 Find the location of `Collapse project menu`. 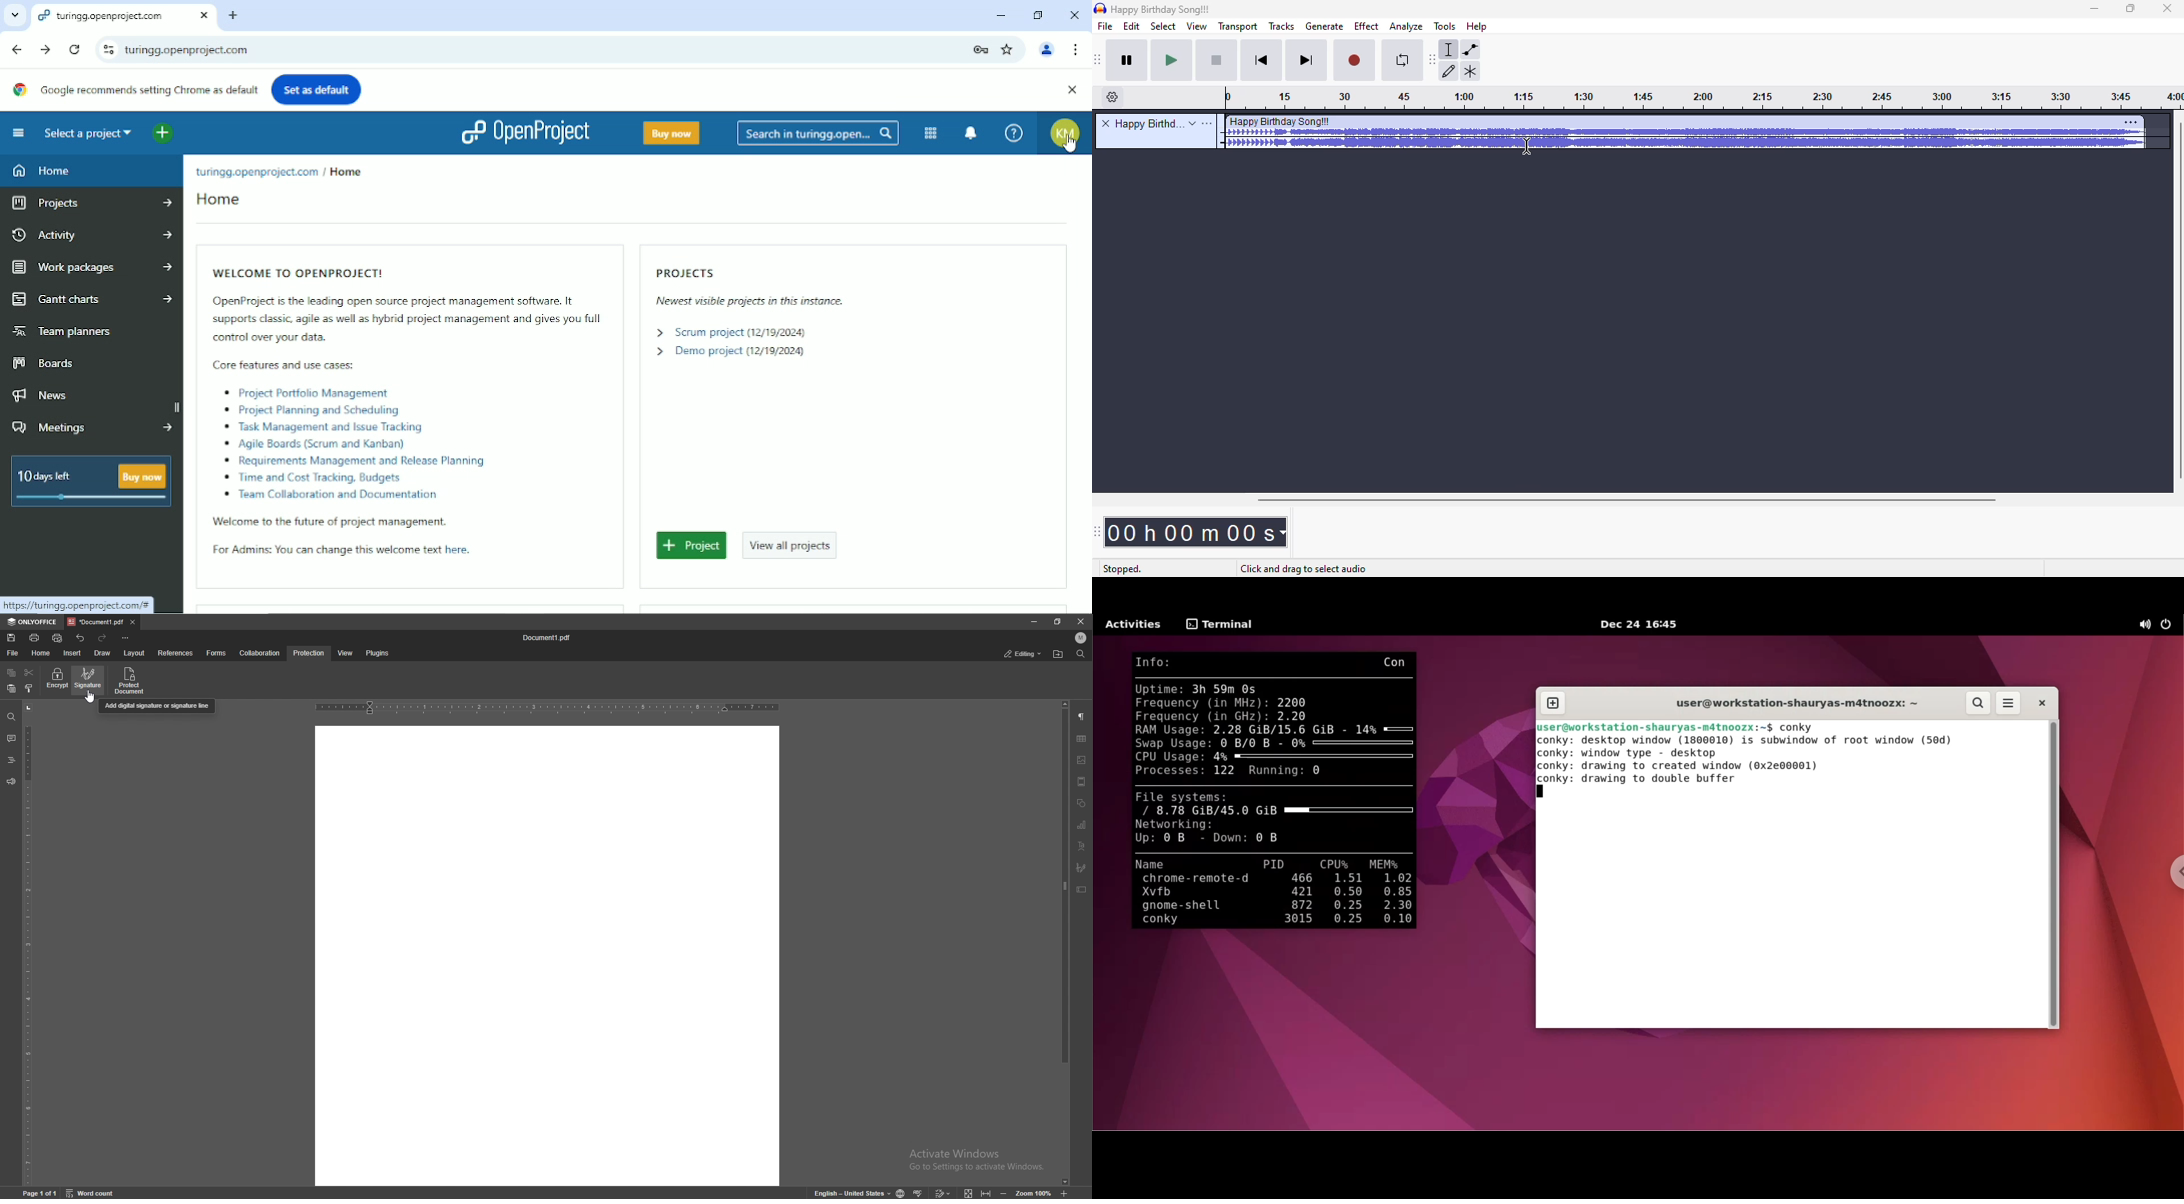

Collapse project menu is located at coordinates (18, 133).